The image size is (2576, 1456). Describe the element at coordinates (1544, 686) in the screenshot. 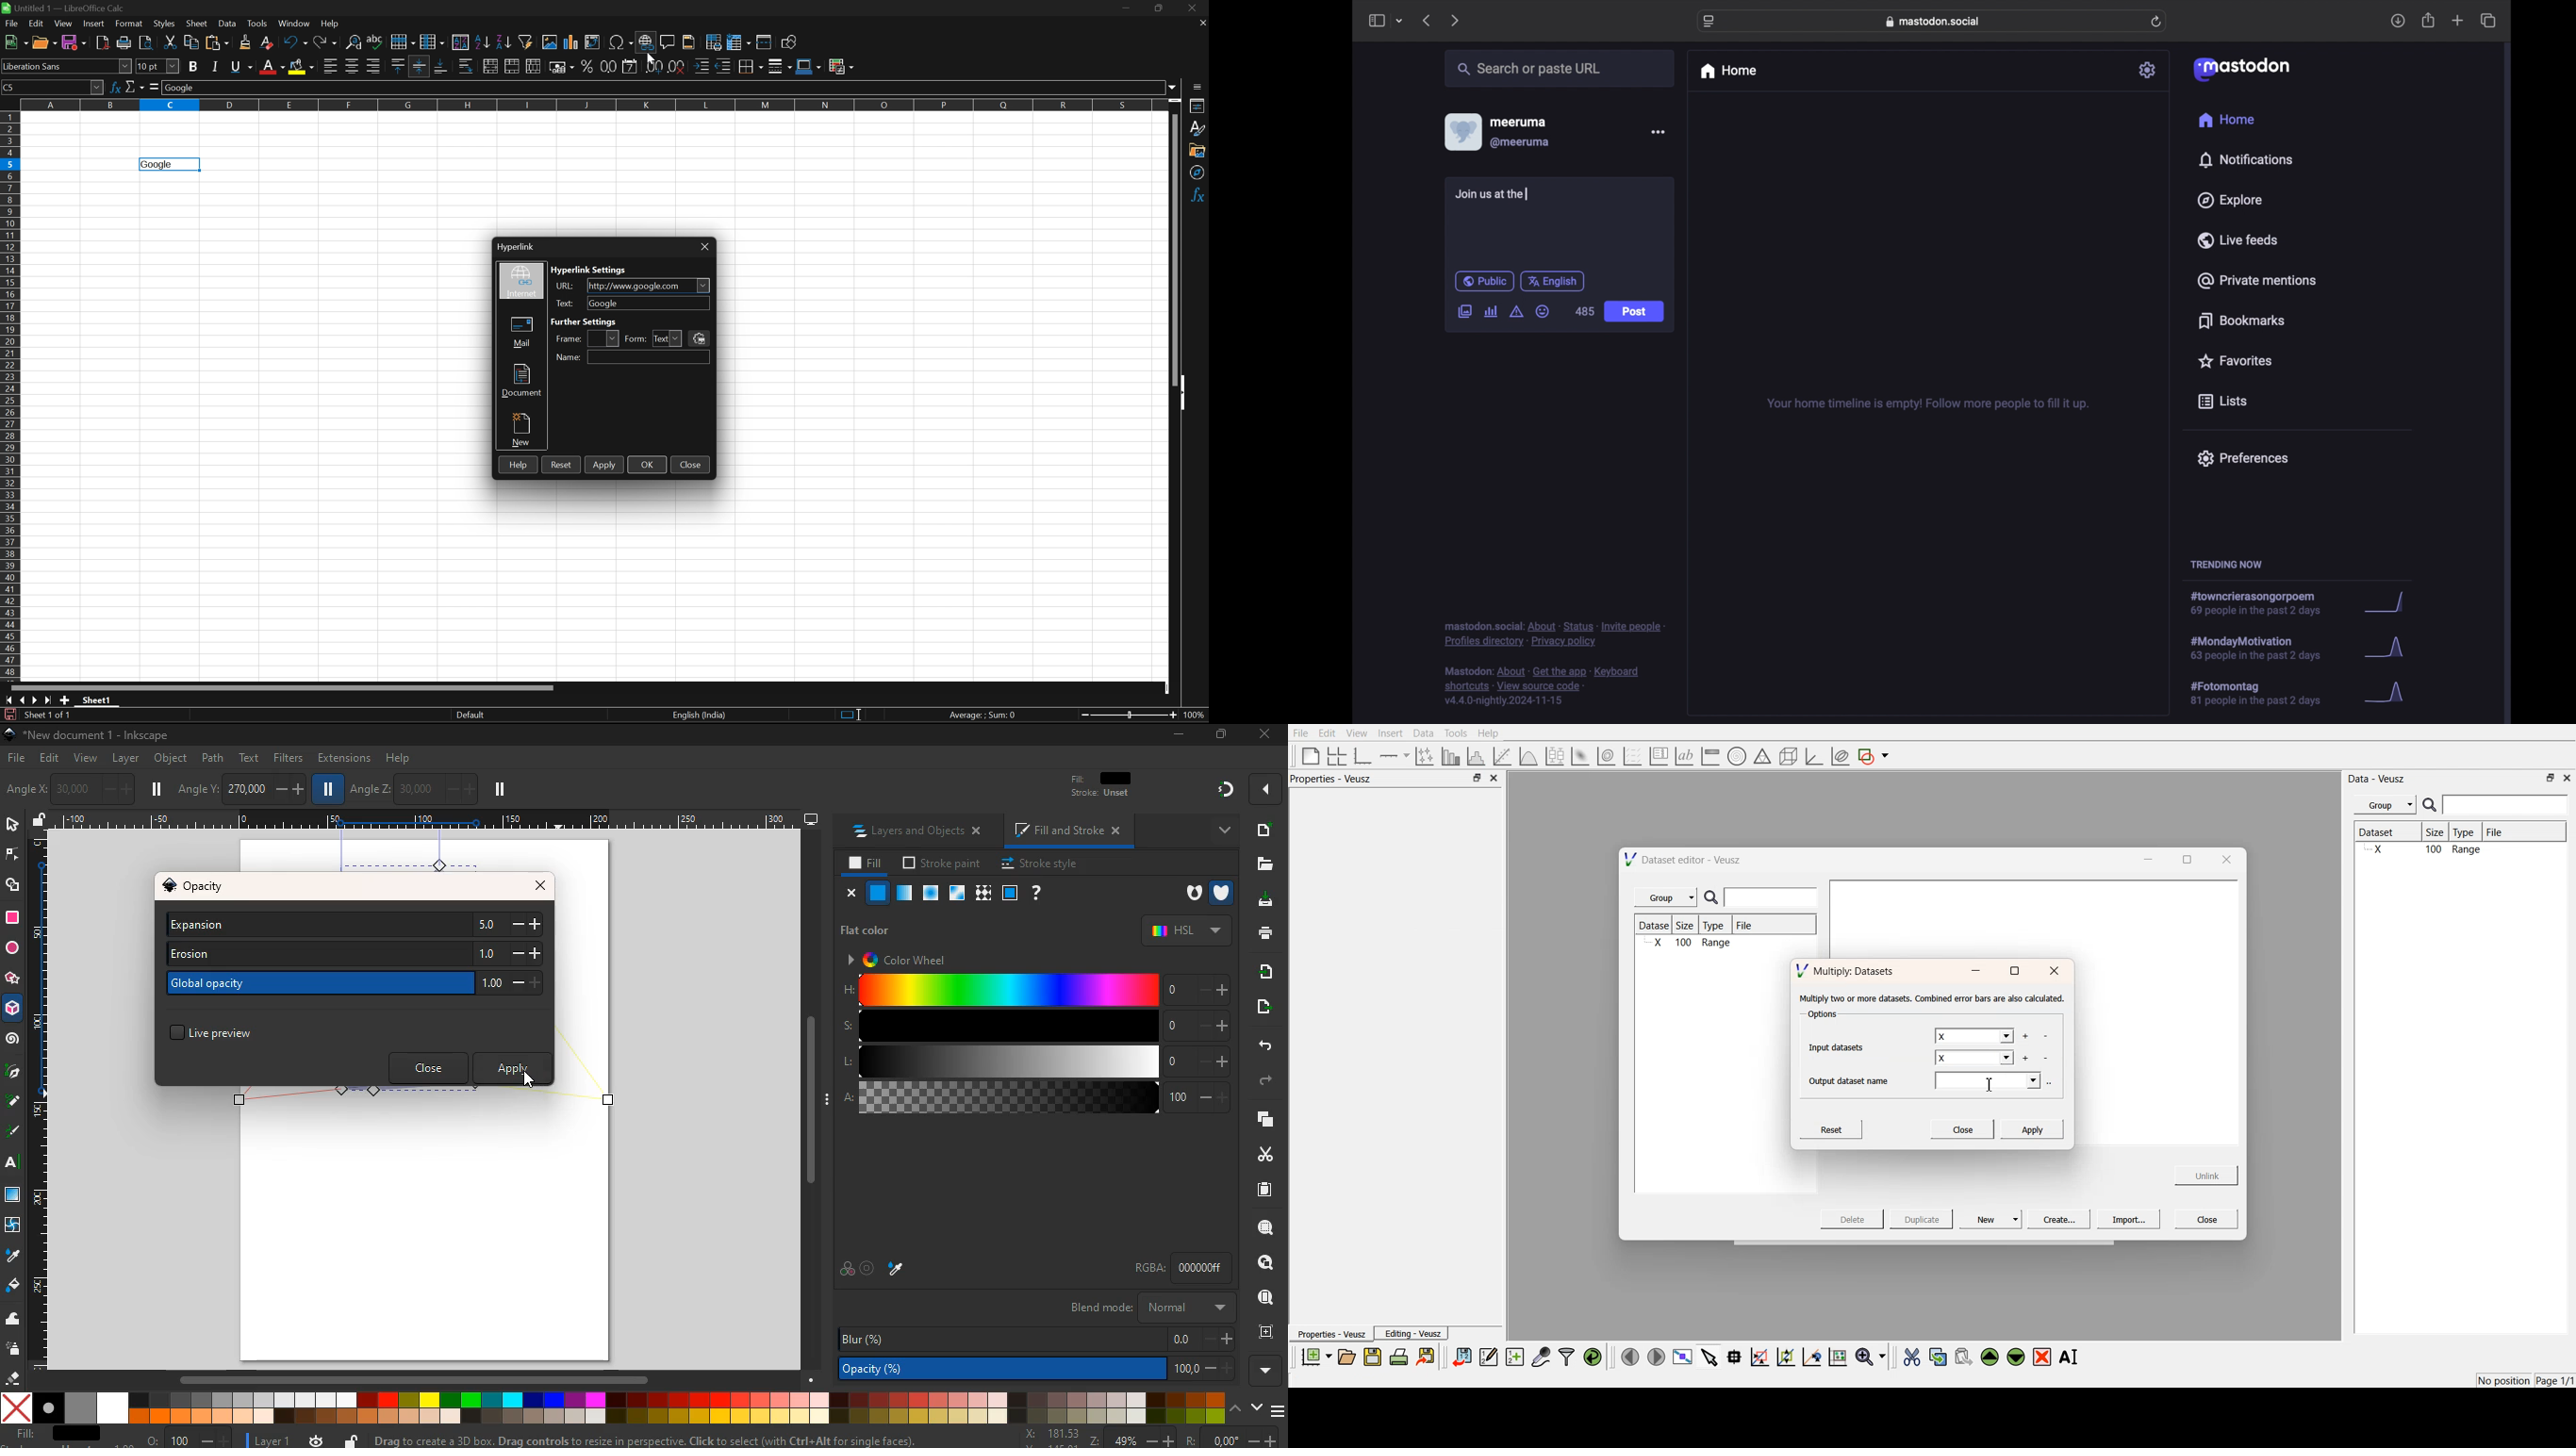

I see `footnote` at that location.